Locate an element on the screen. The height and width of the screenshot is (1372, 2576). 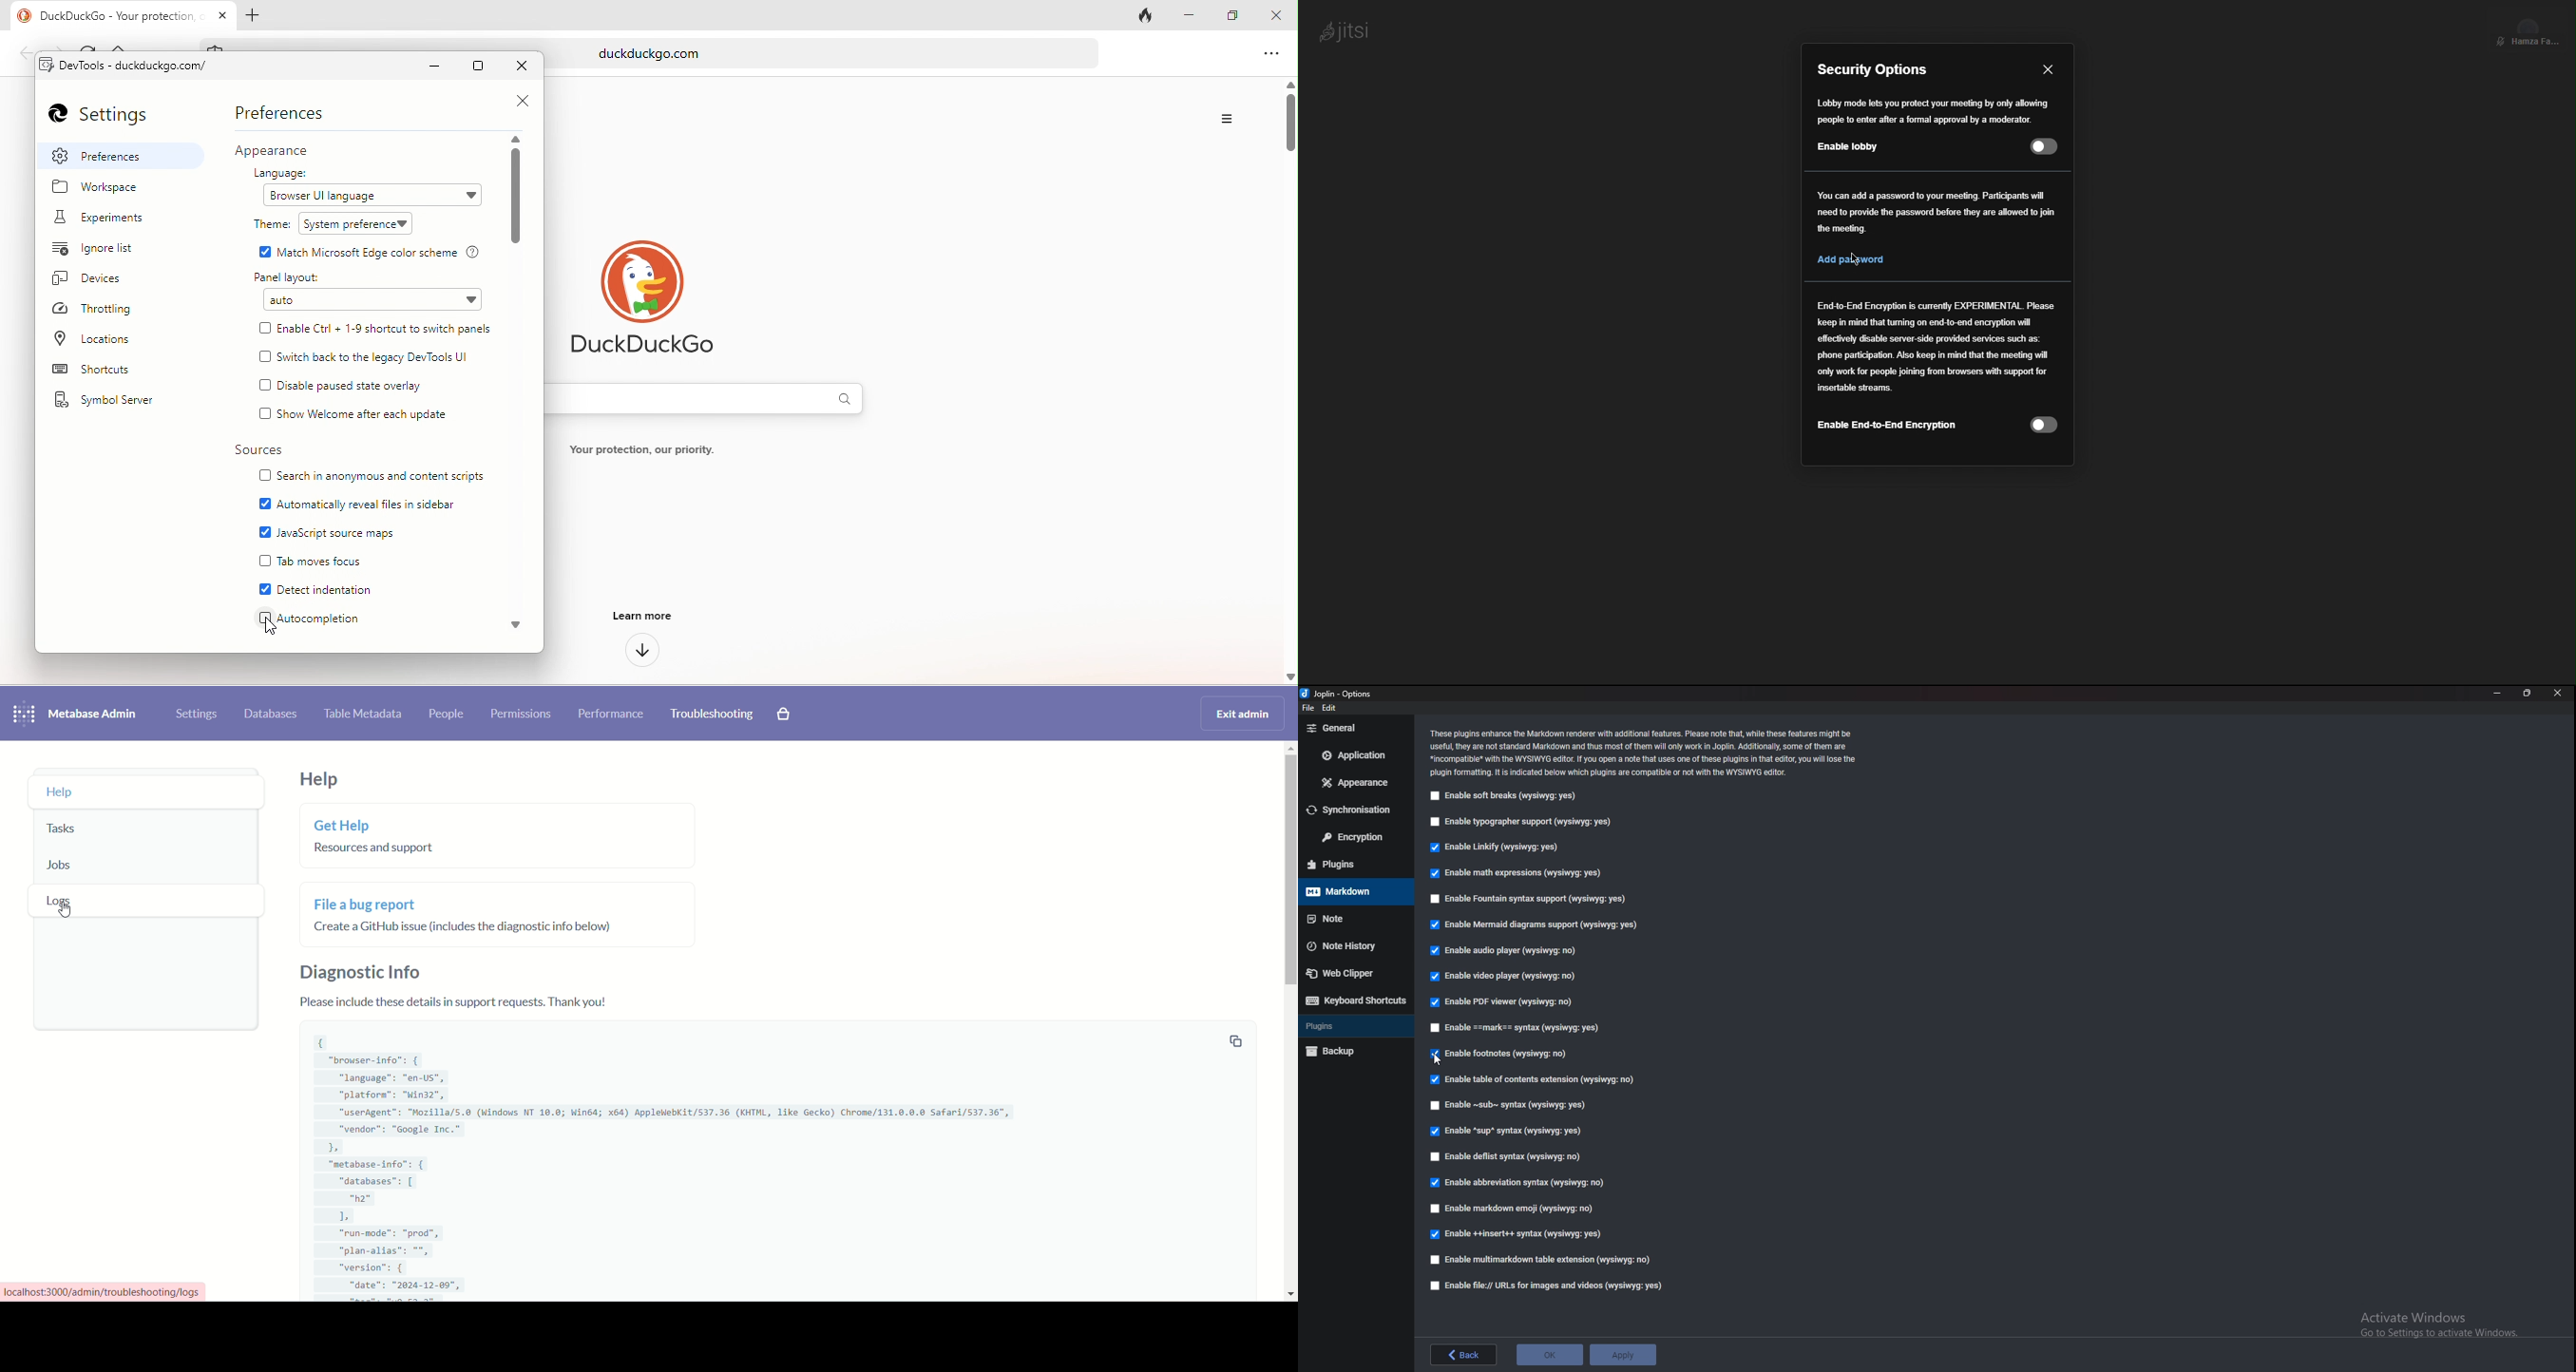
enable video player is located at coordinates (1505, 974).